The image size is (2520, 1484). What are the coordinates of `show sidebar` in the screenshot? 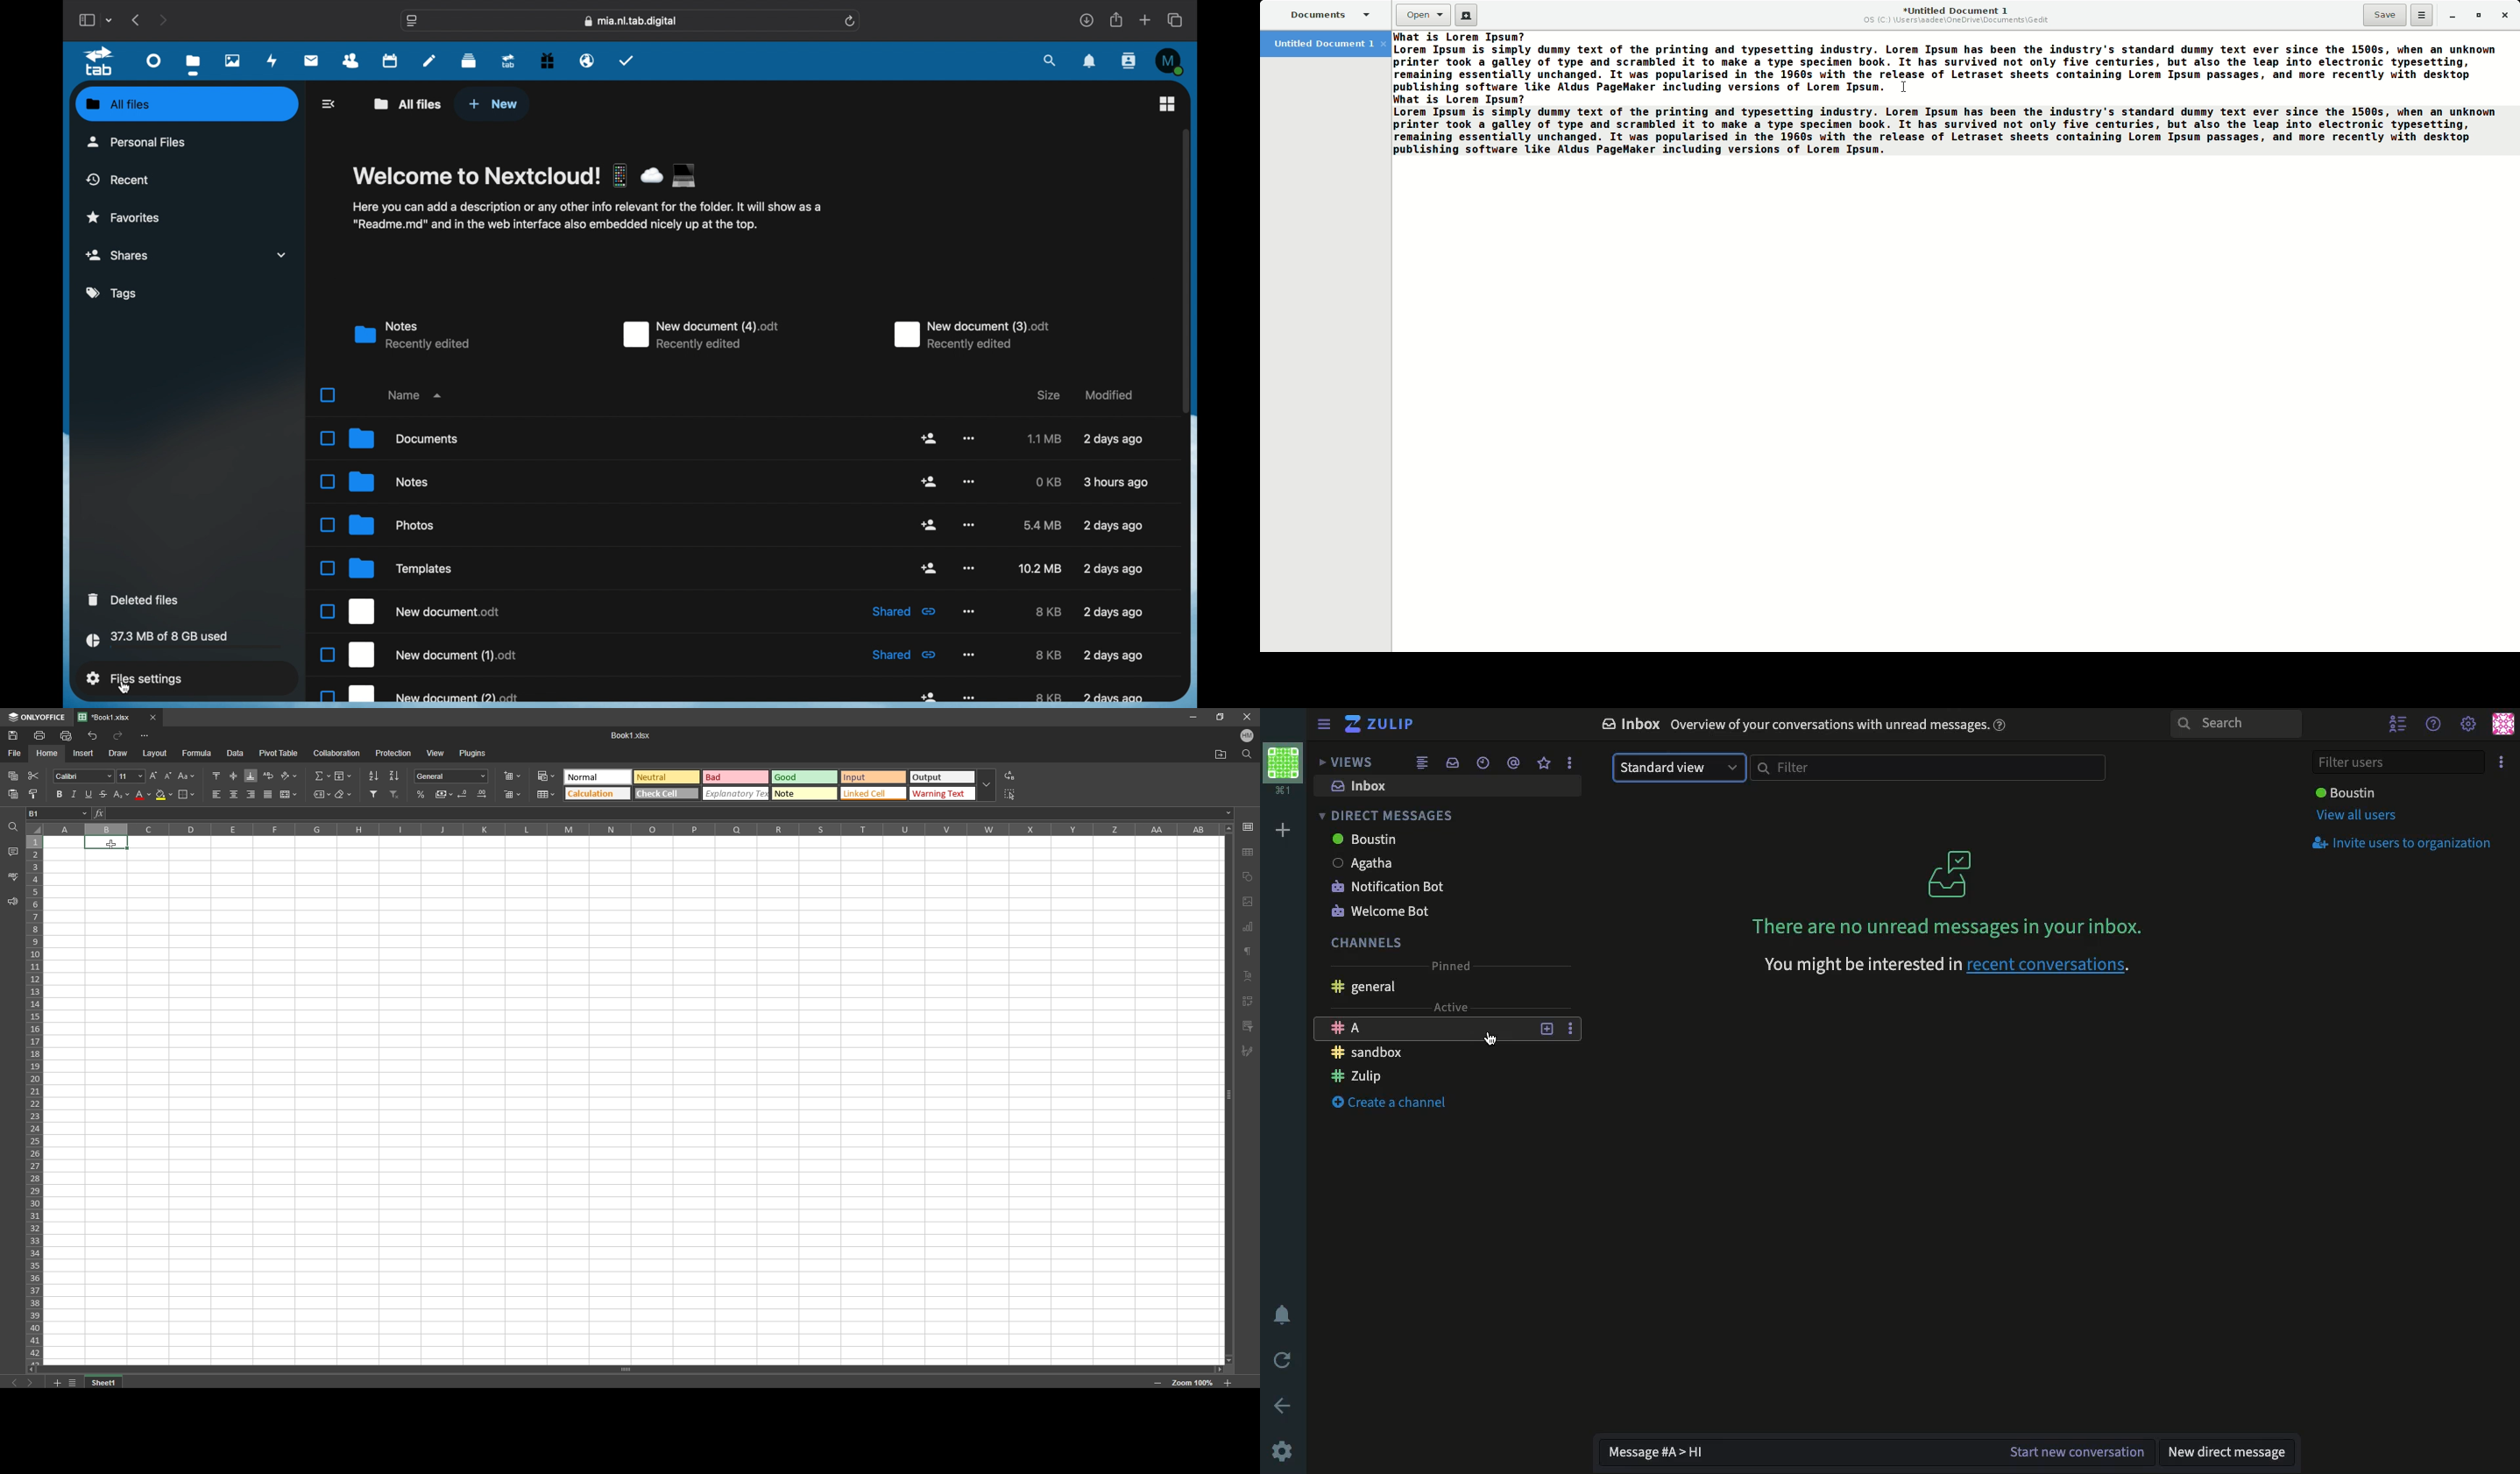 It's located at (85, 20).